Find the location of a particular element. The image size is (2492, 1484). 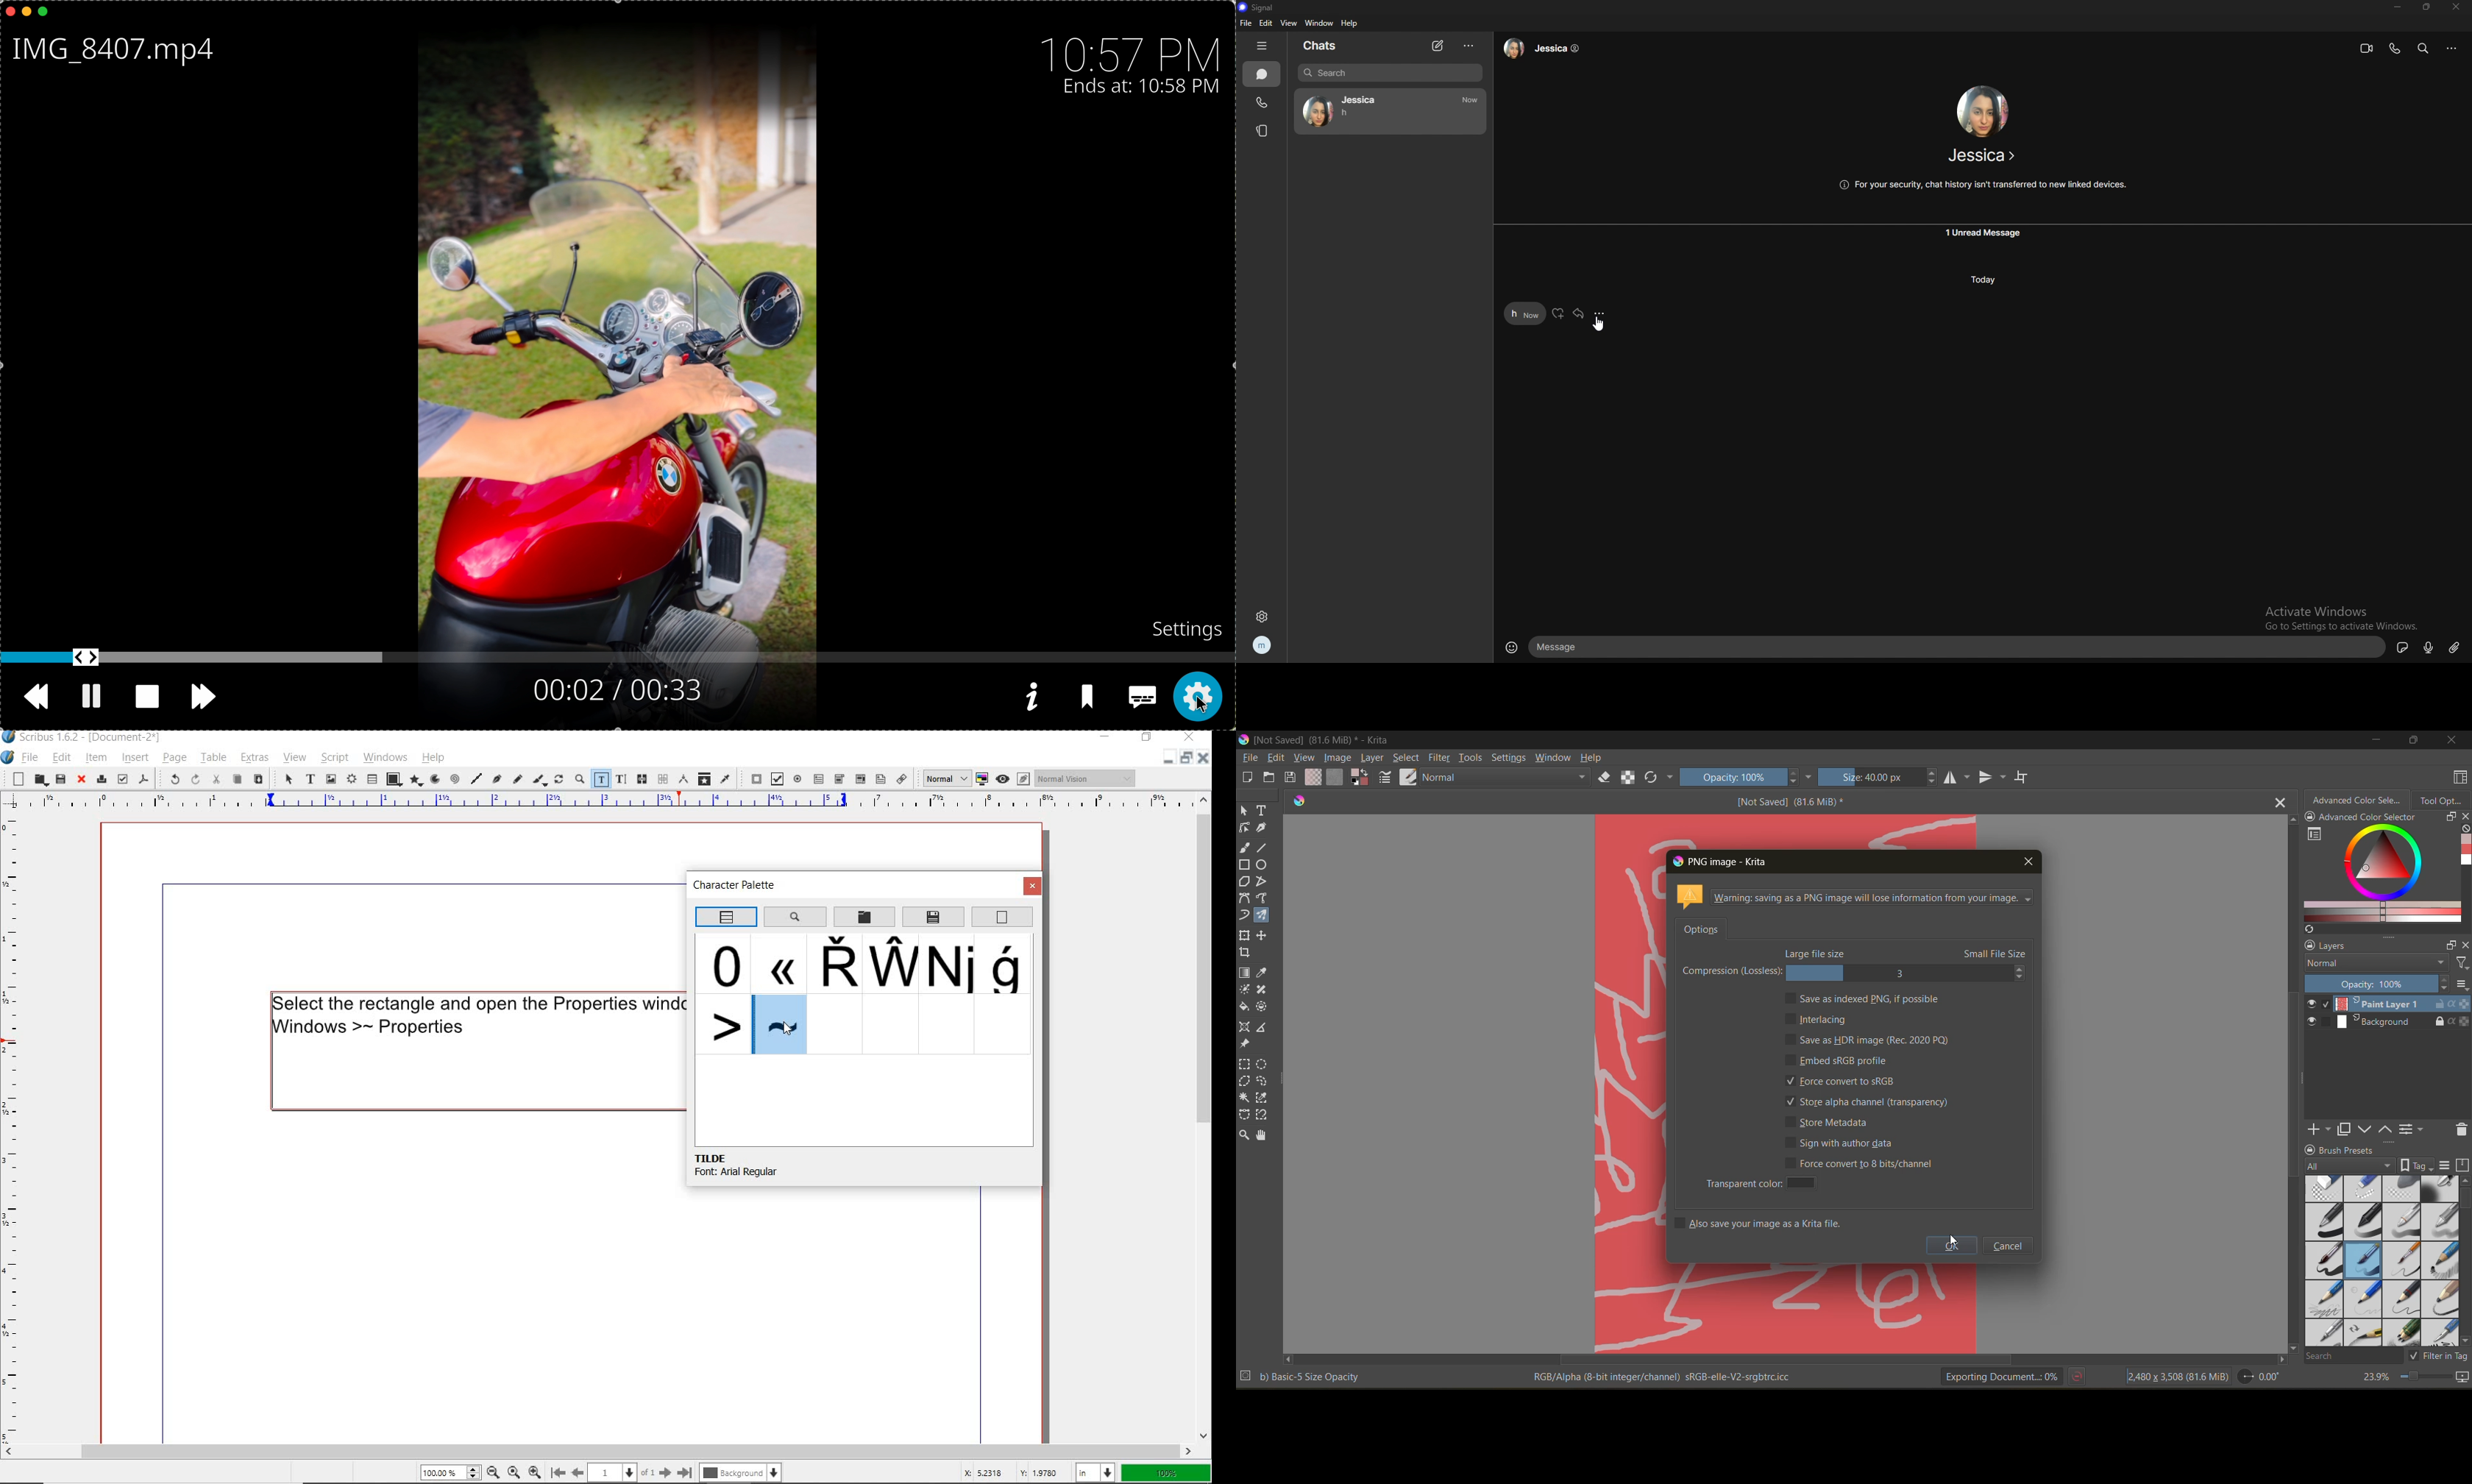

eye dropper is located at coordinates (726, 778).